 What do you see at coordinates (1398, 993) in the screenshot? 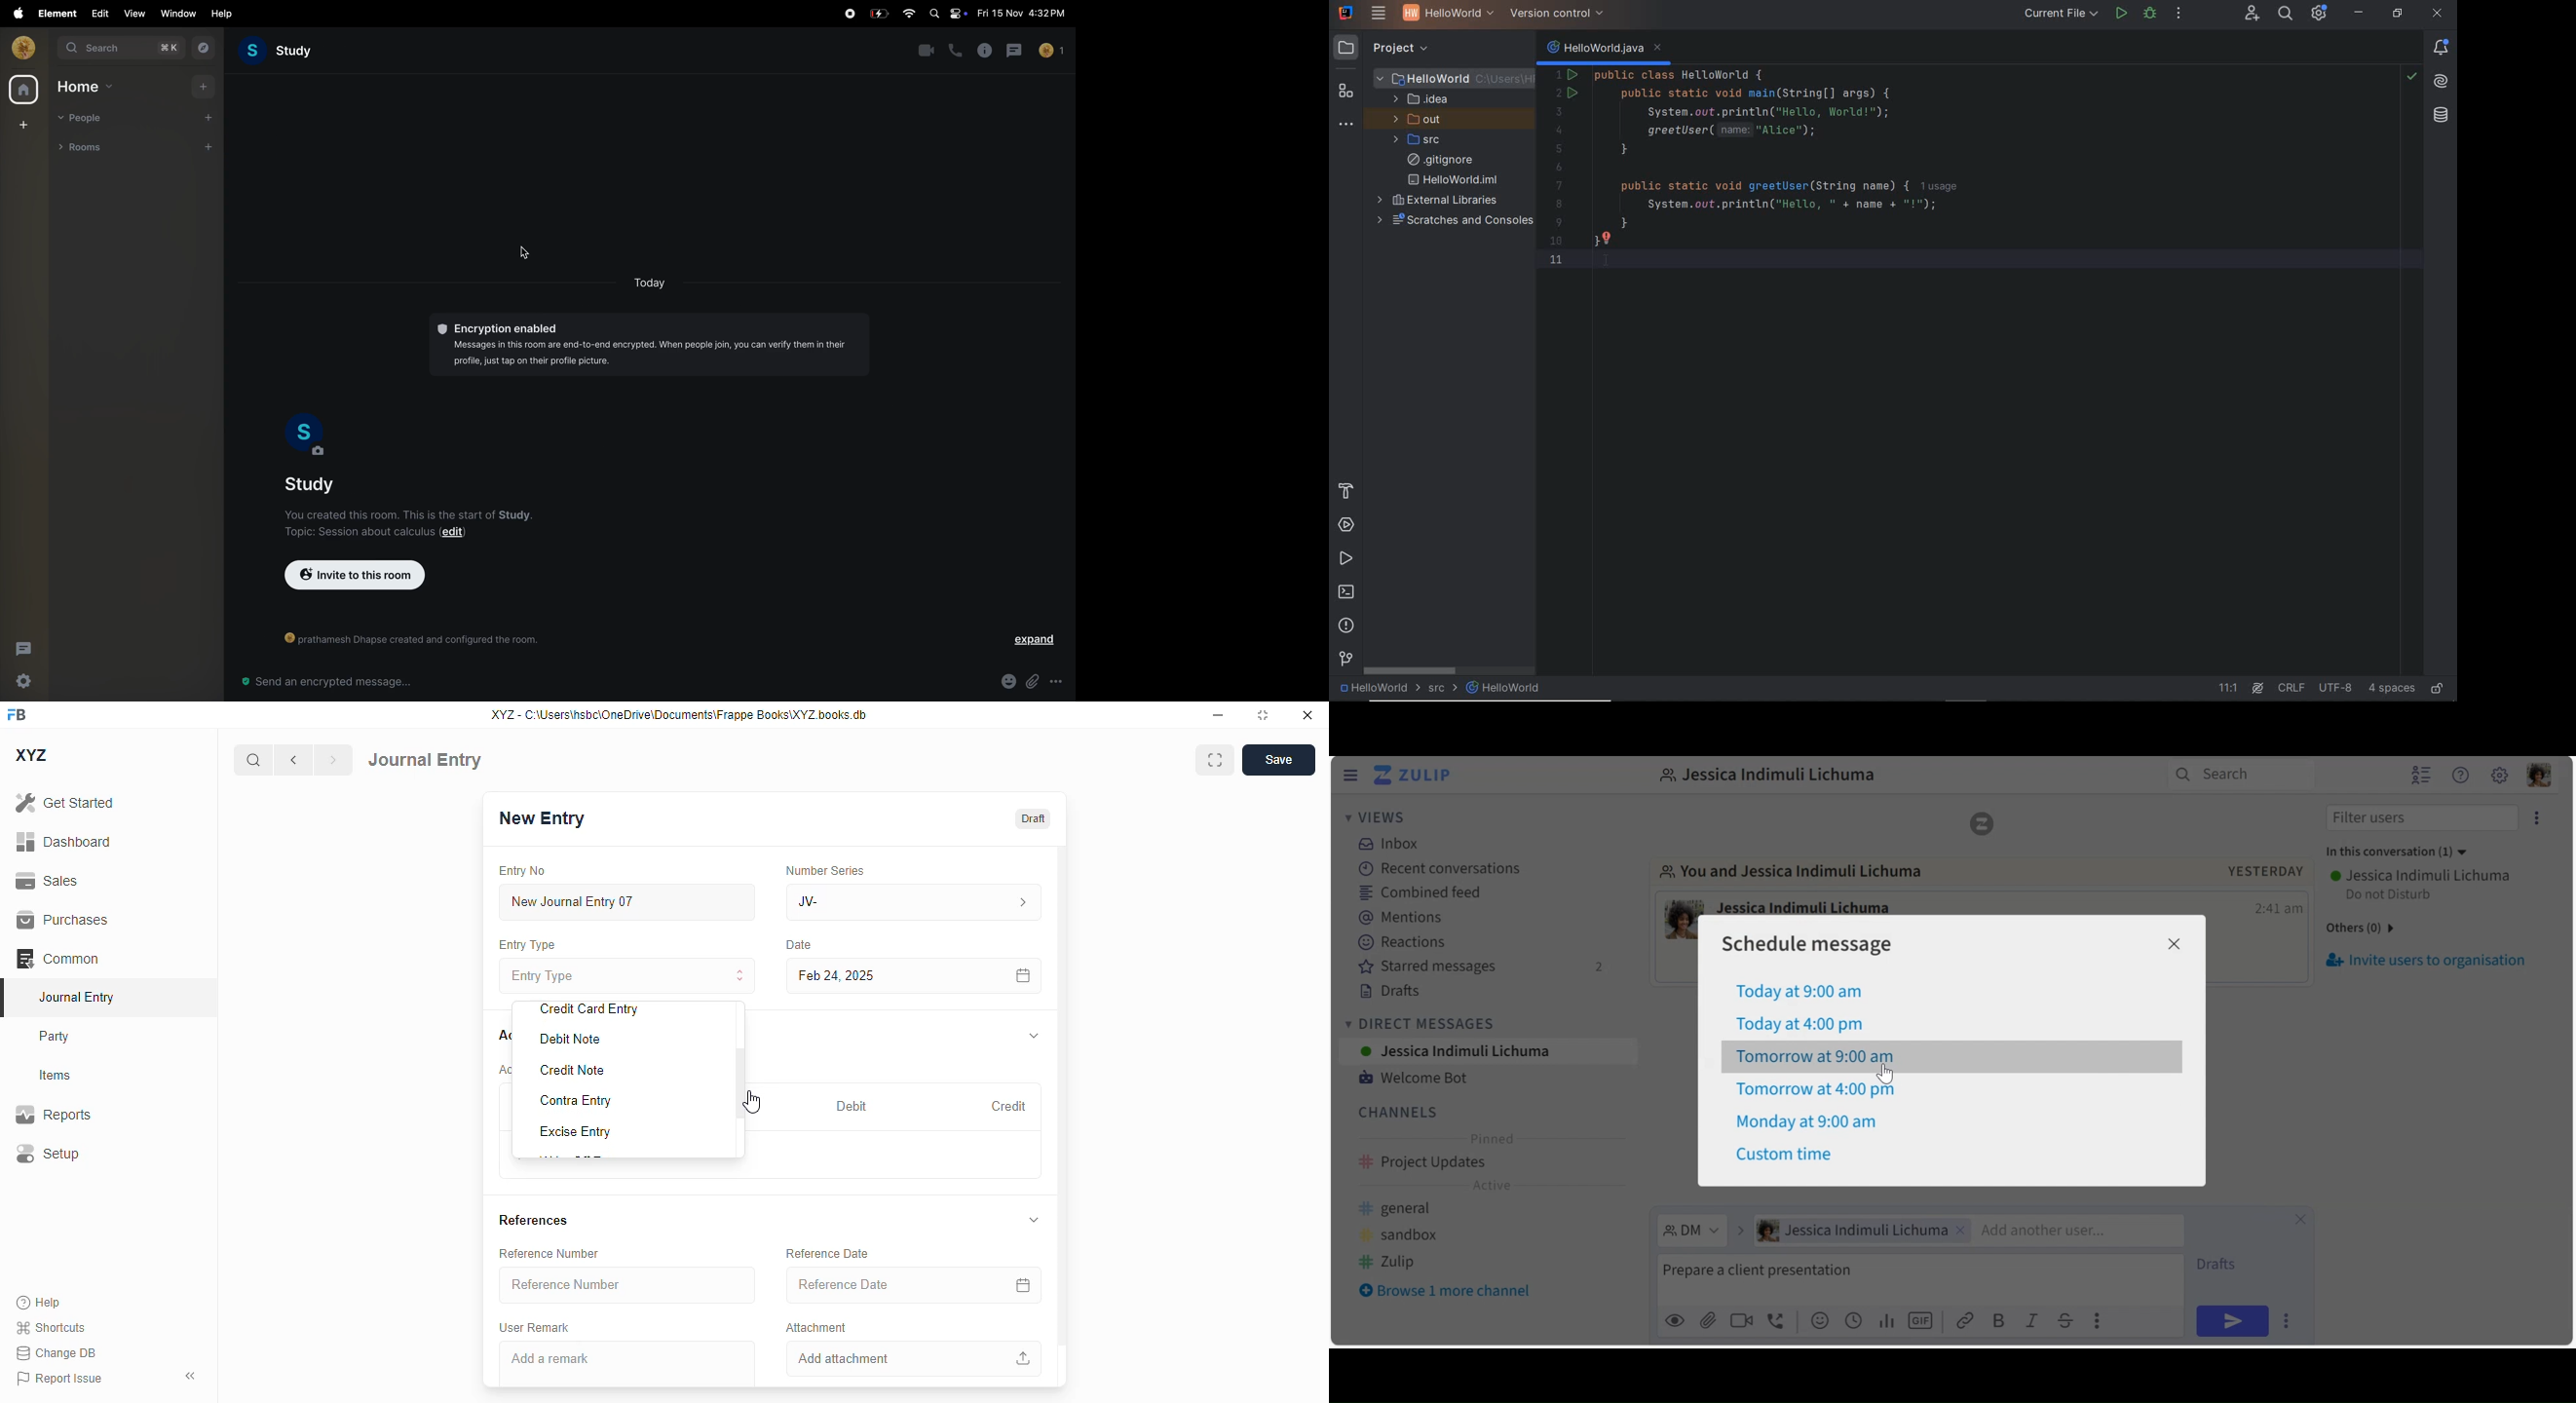
I see `Drafts` at bounding box center [1398, 993].